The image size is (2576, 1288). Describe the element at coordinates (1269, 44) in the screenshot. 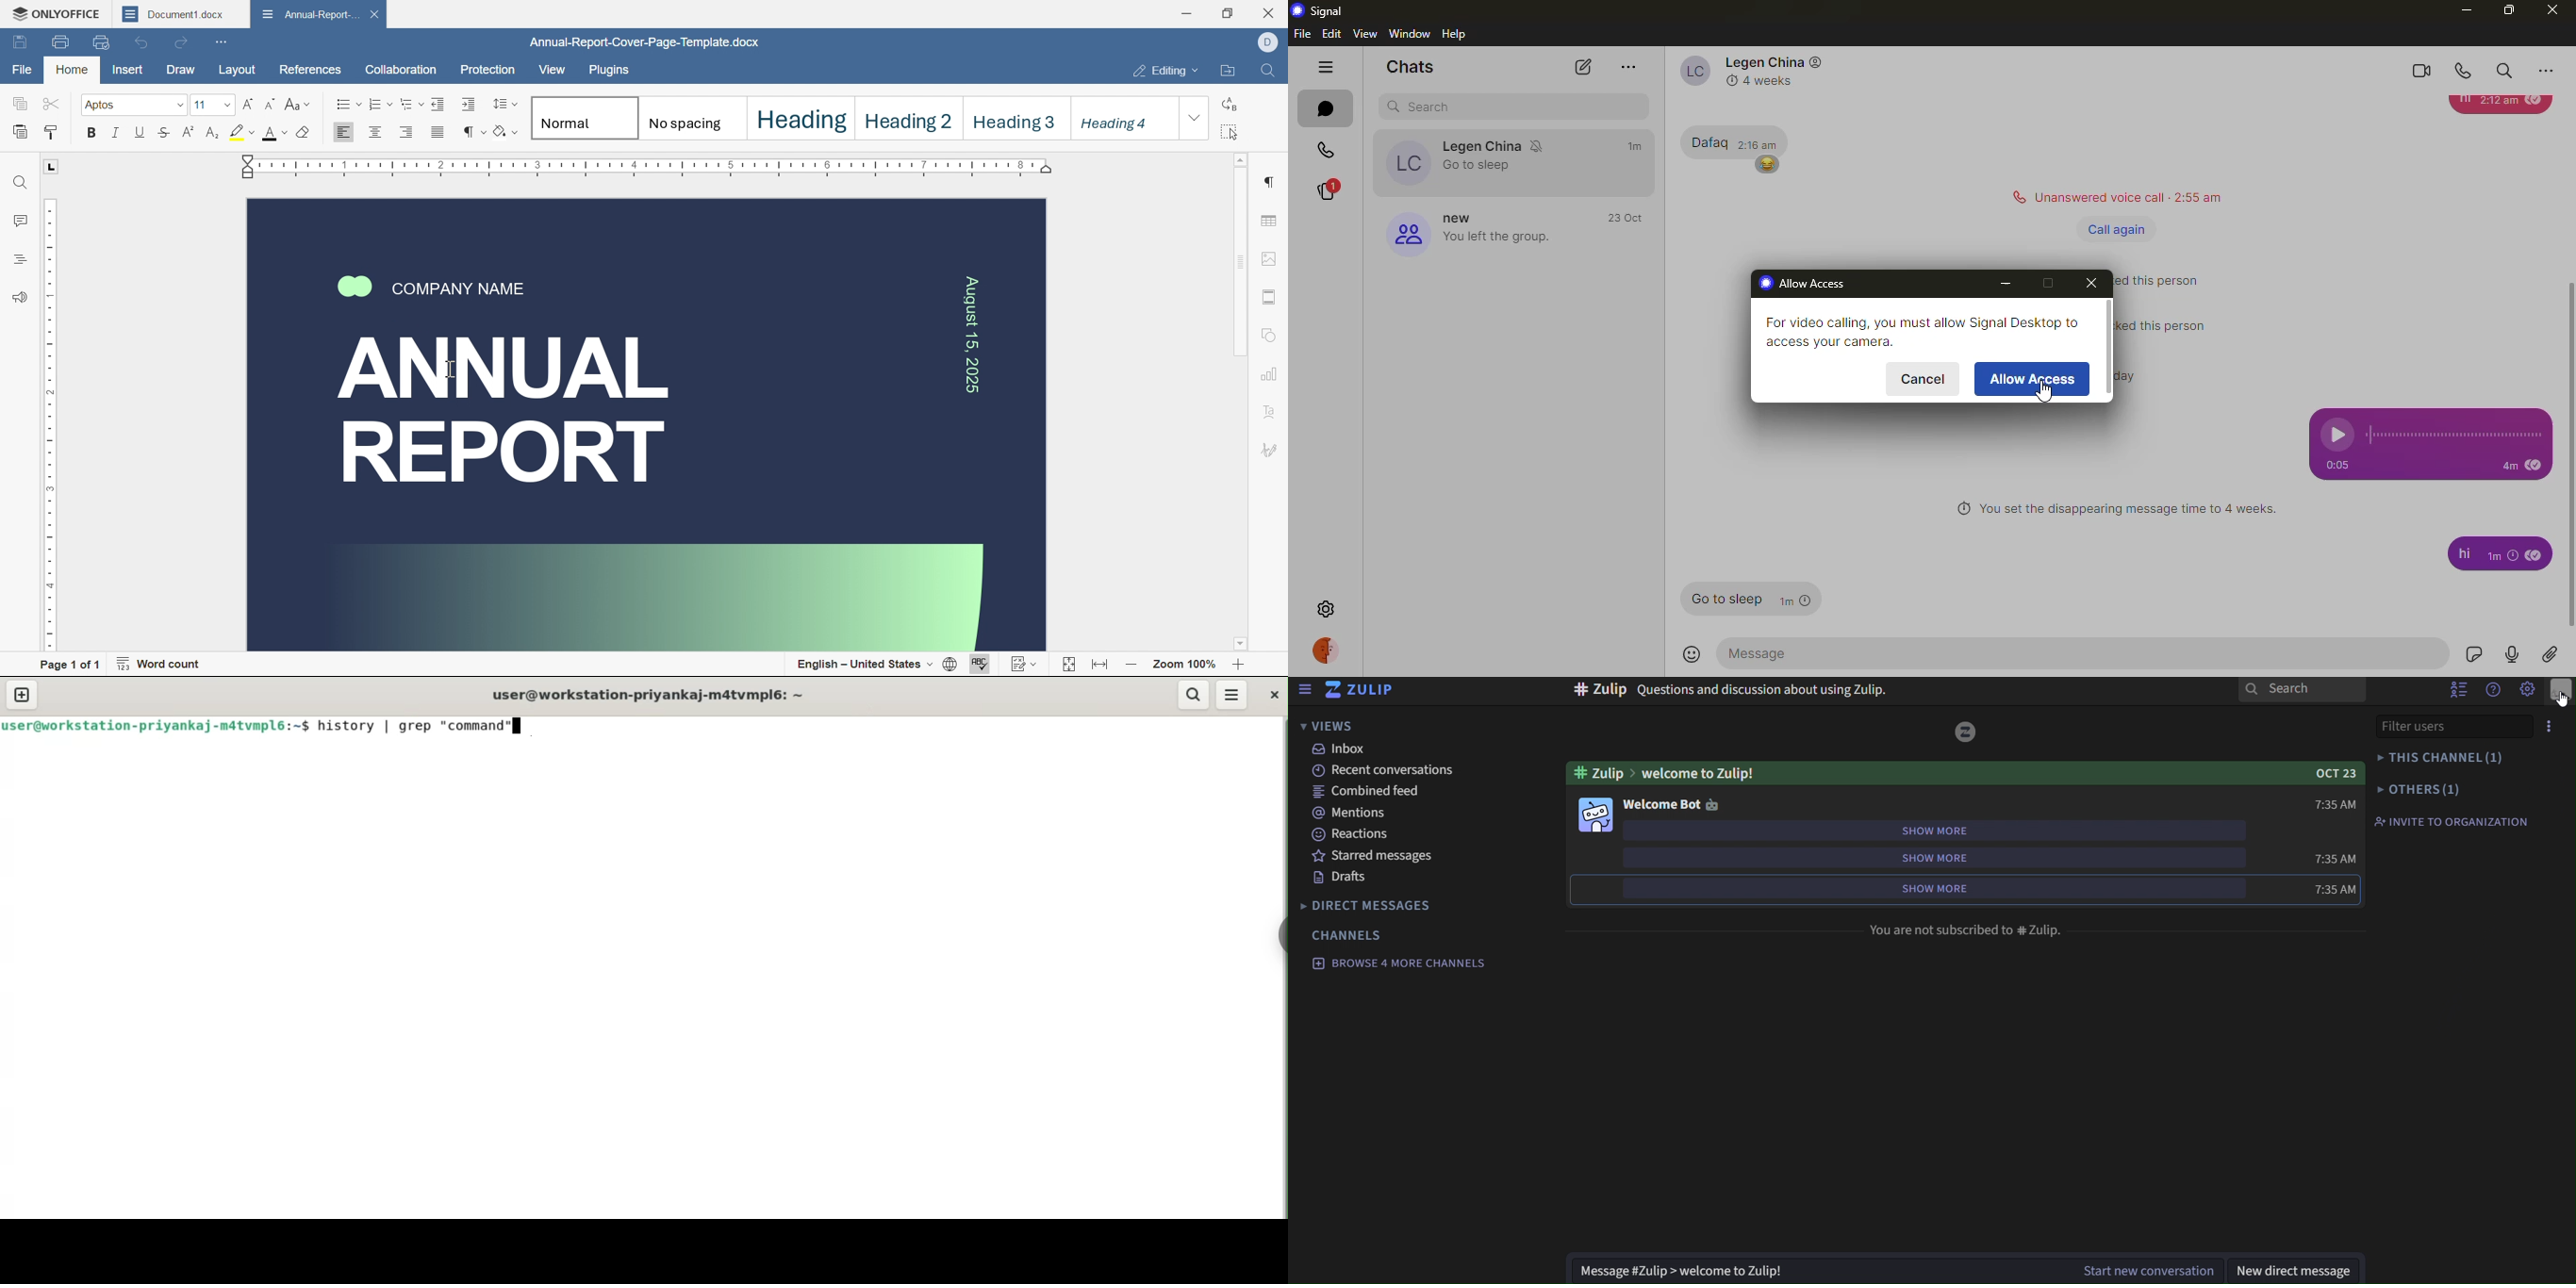

I see `dell` at that location.